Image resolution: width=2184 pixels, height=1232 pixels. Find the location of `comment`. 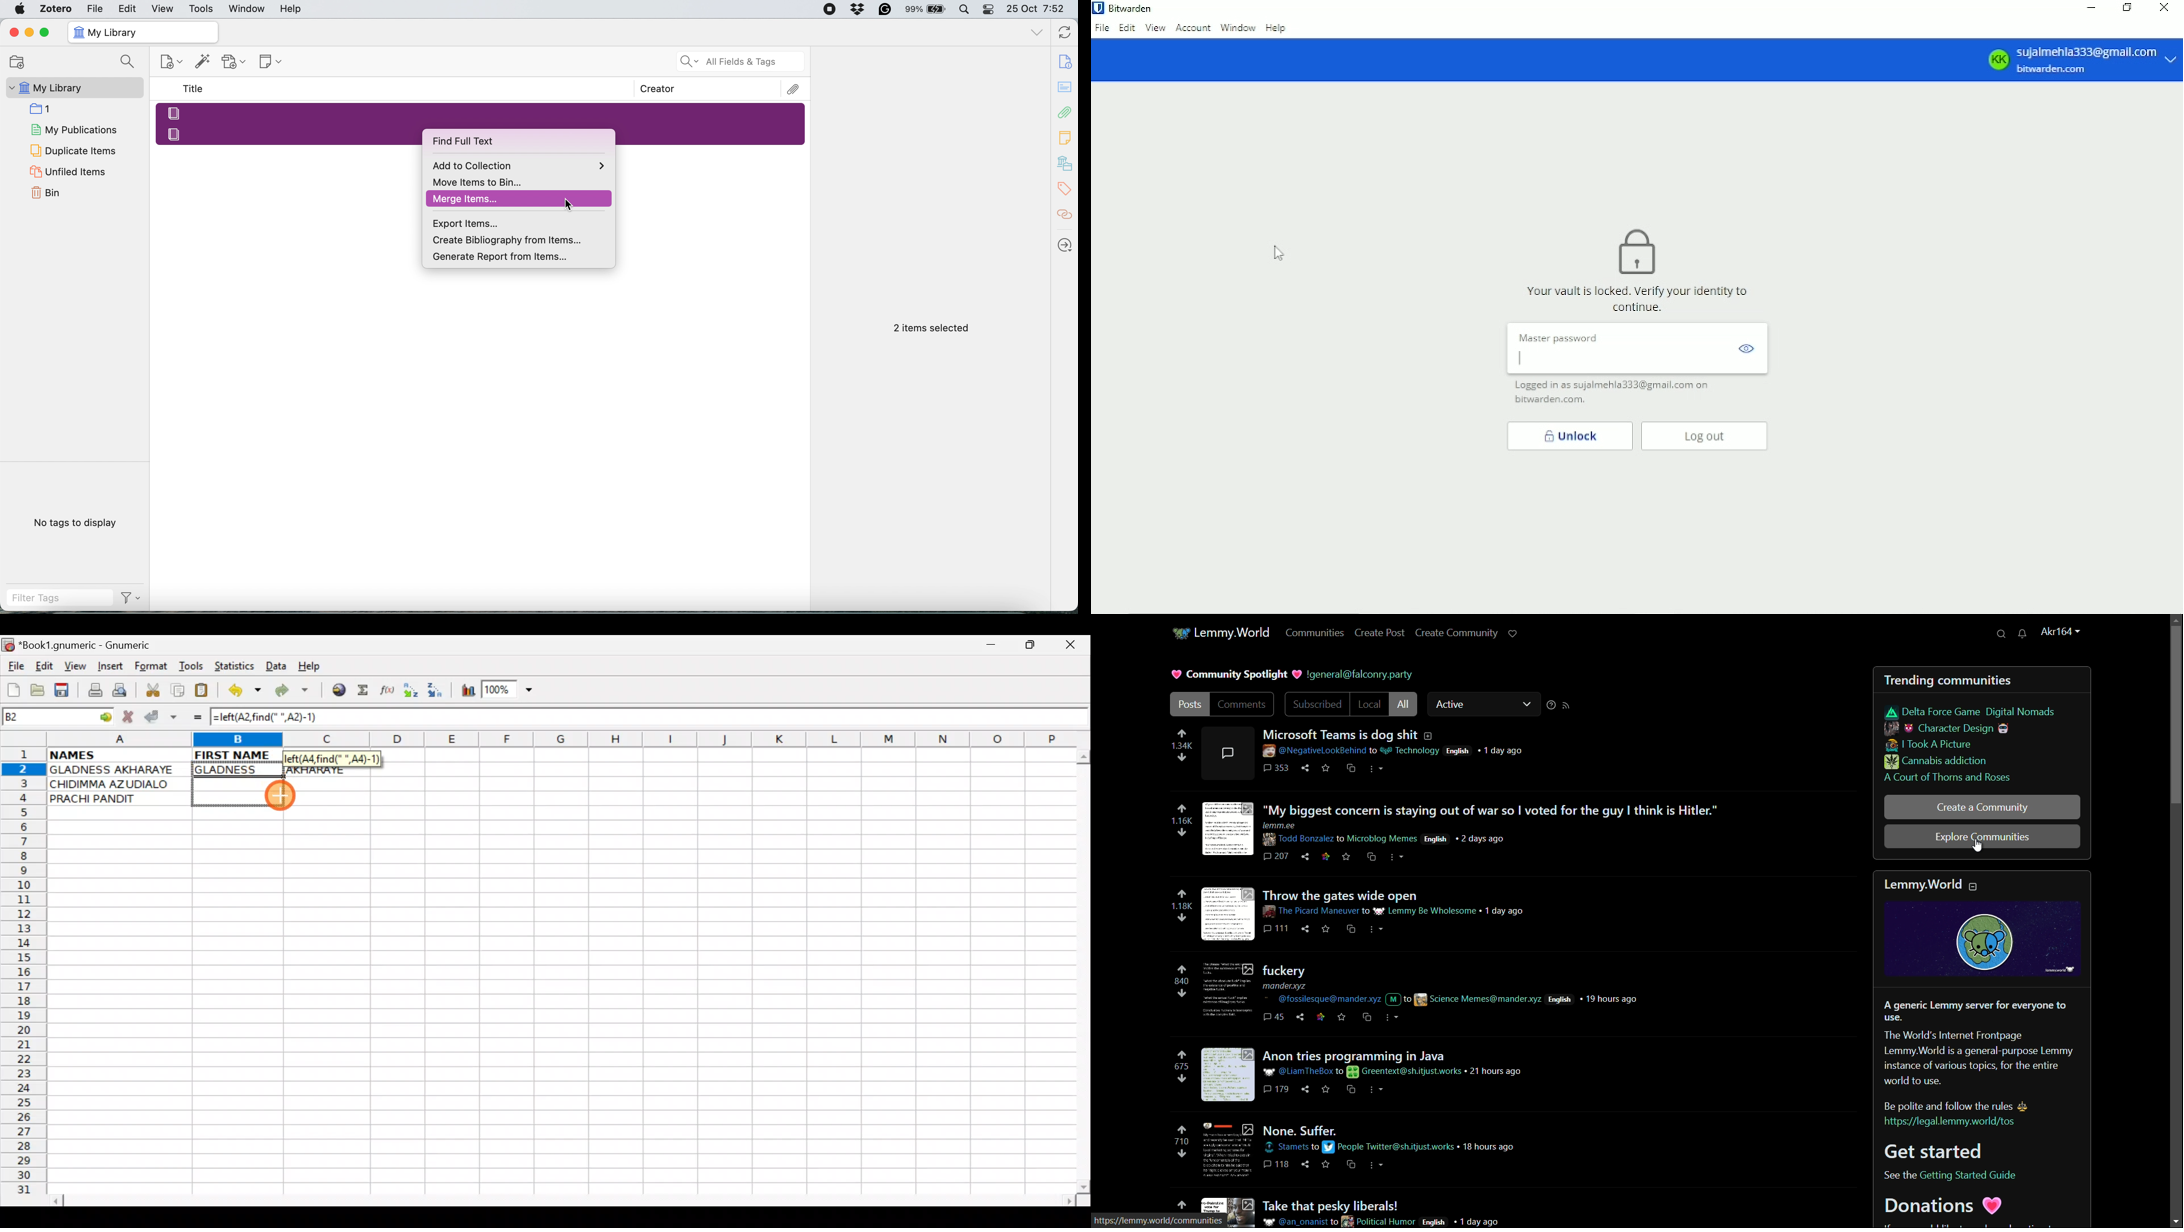

comment is located at coordinates (1228, 753).